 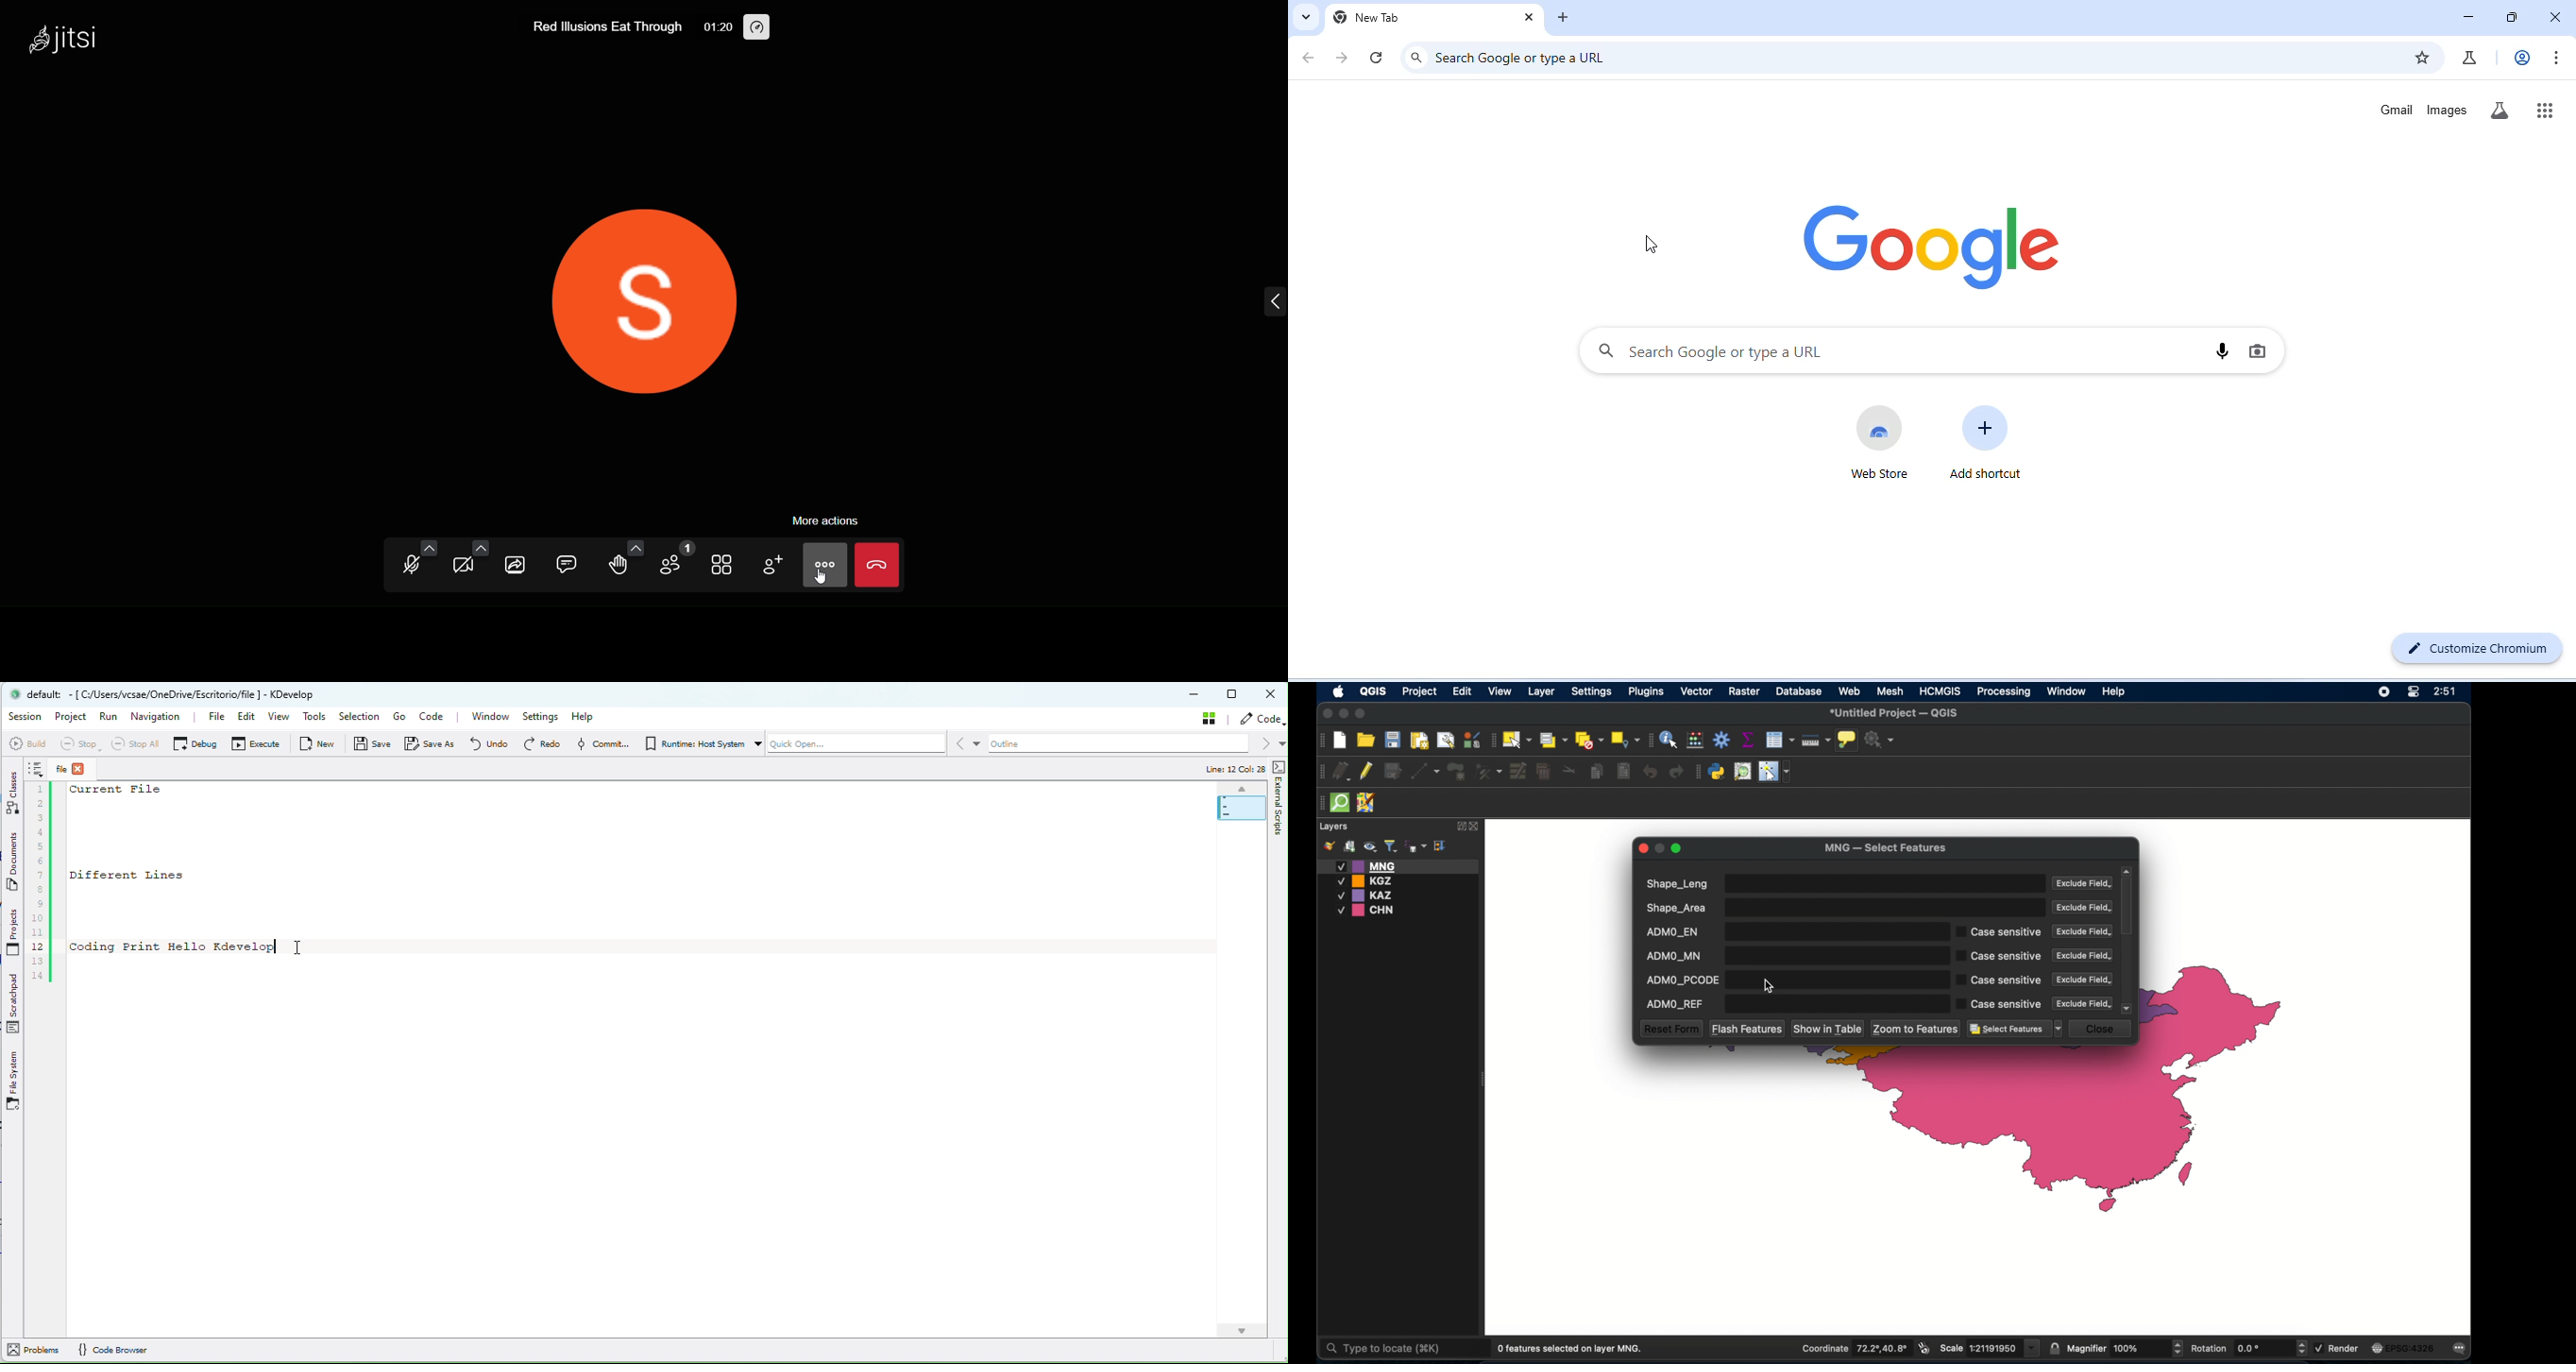 What do you see at coordinates (1880, 441) in the screenshot?
I see `web store` at bounding box center [1880, 441].